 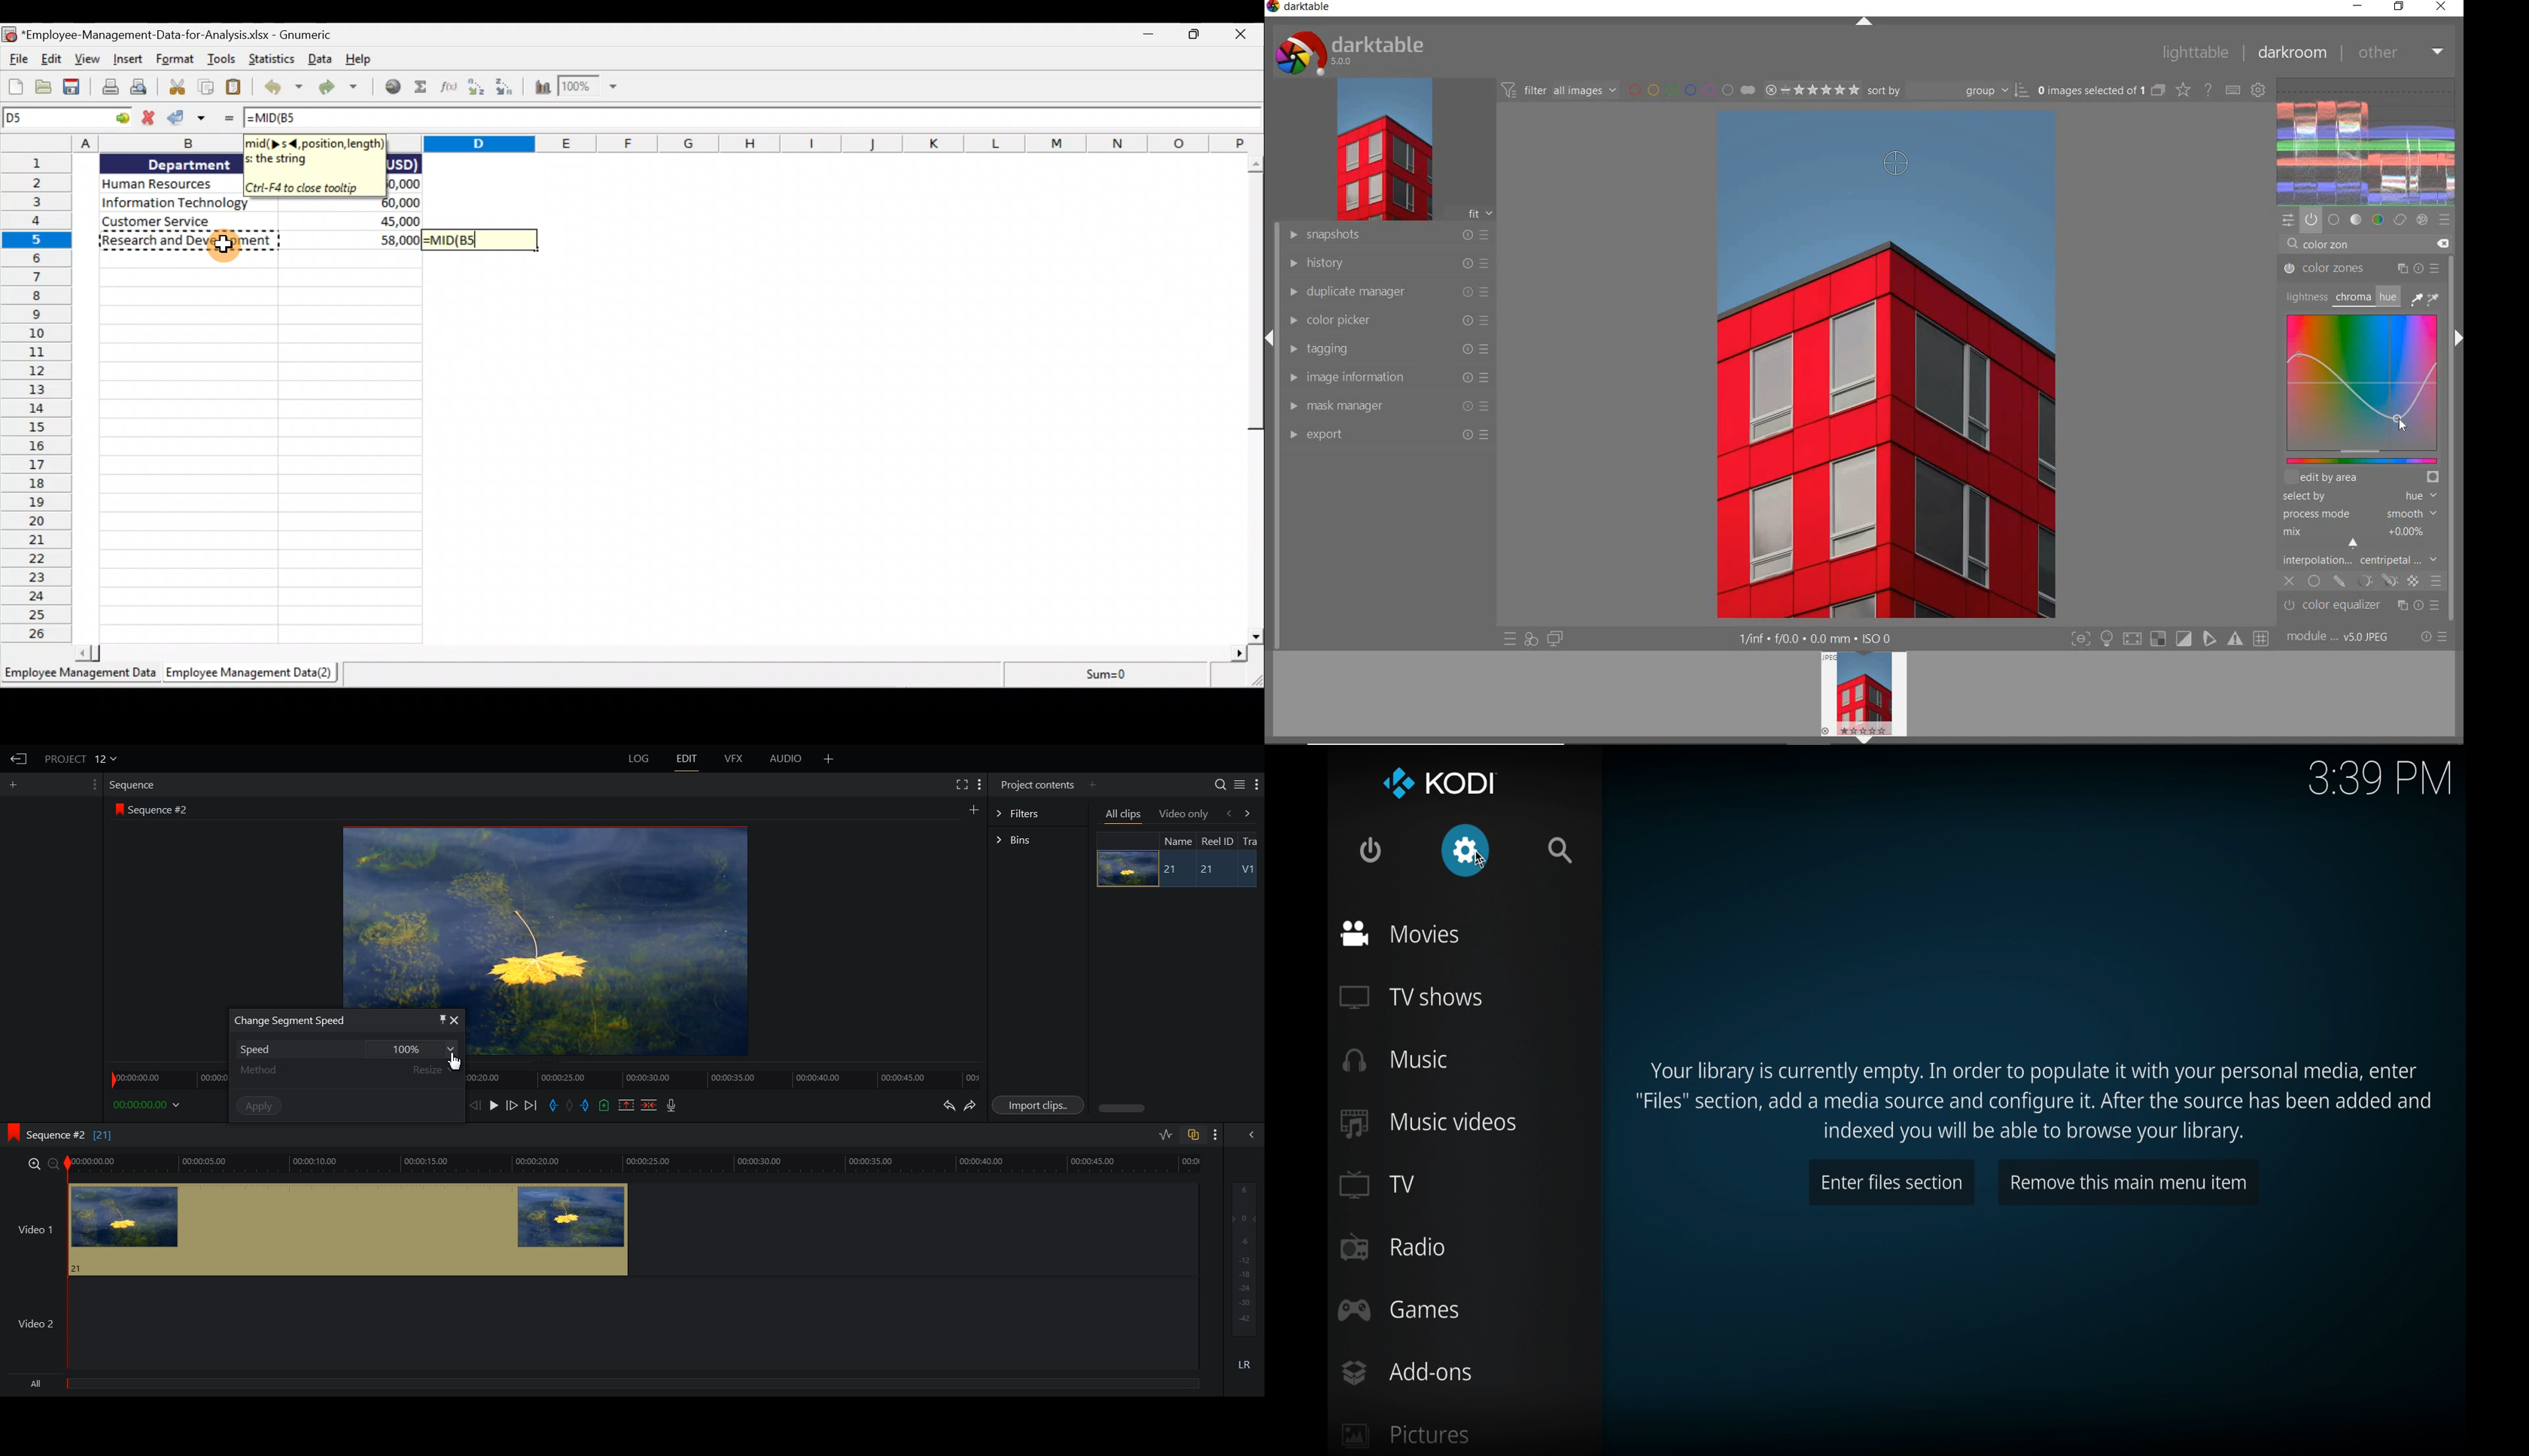 I want to click on MASK OPTIONS, so click(x=2375, y=581).